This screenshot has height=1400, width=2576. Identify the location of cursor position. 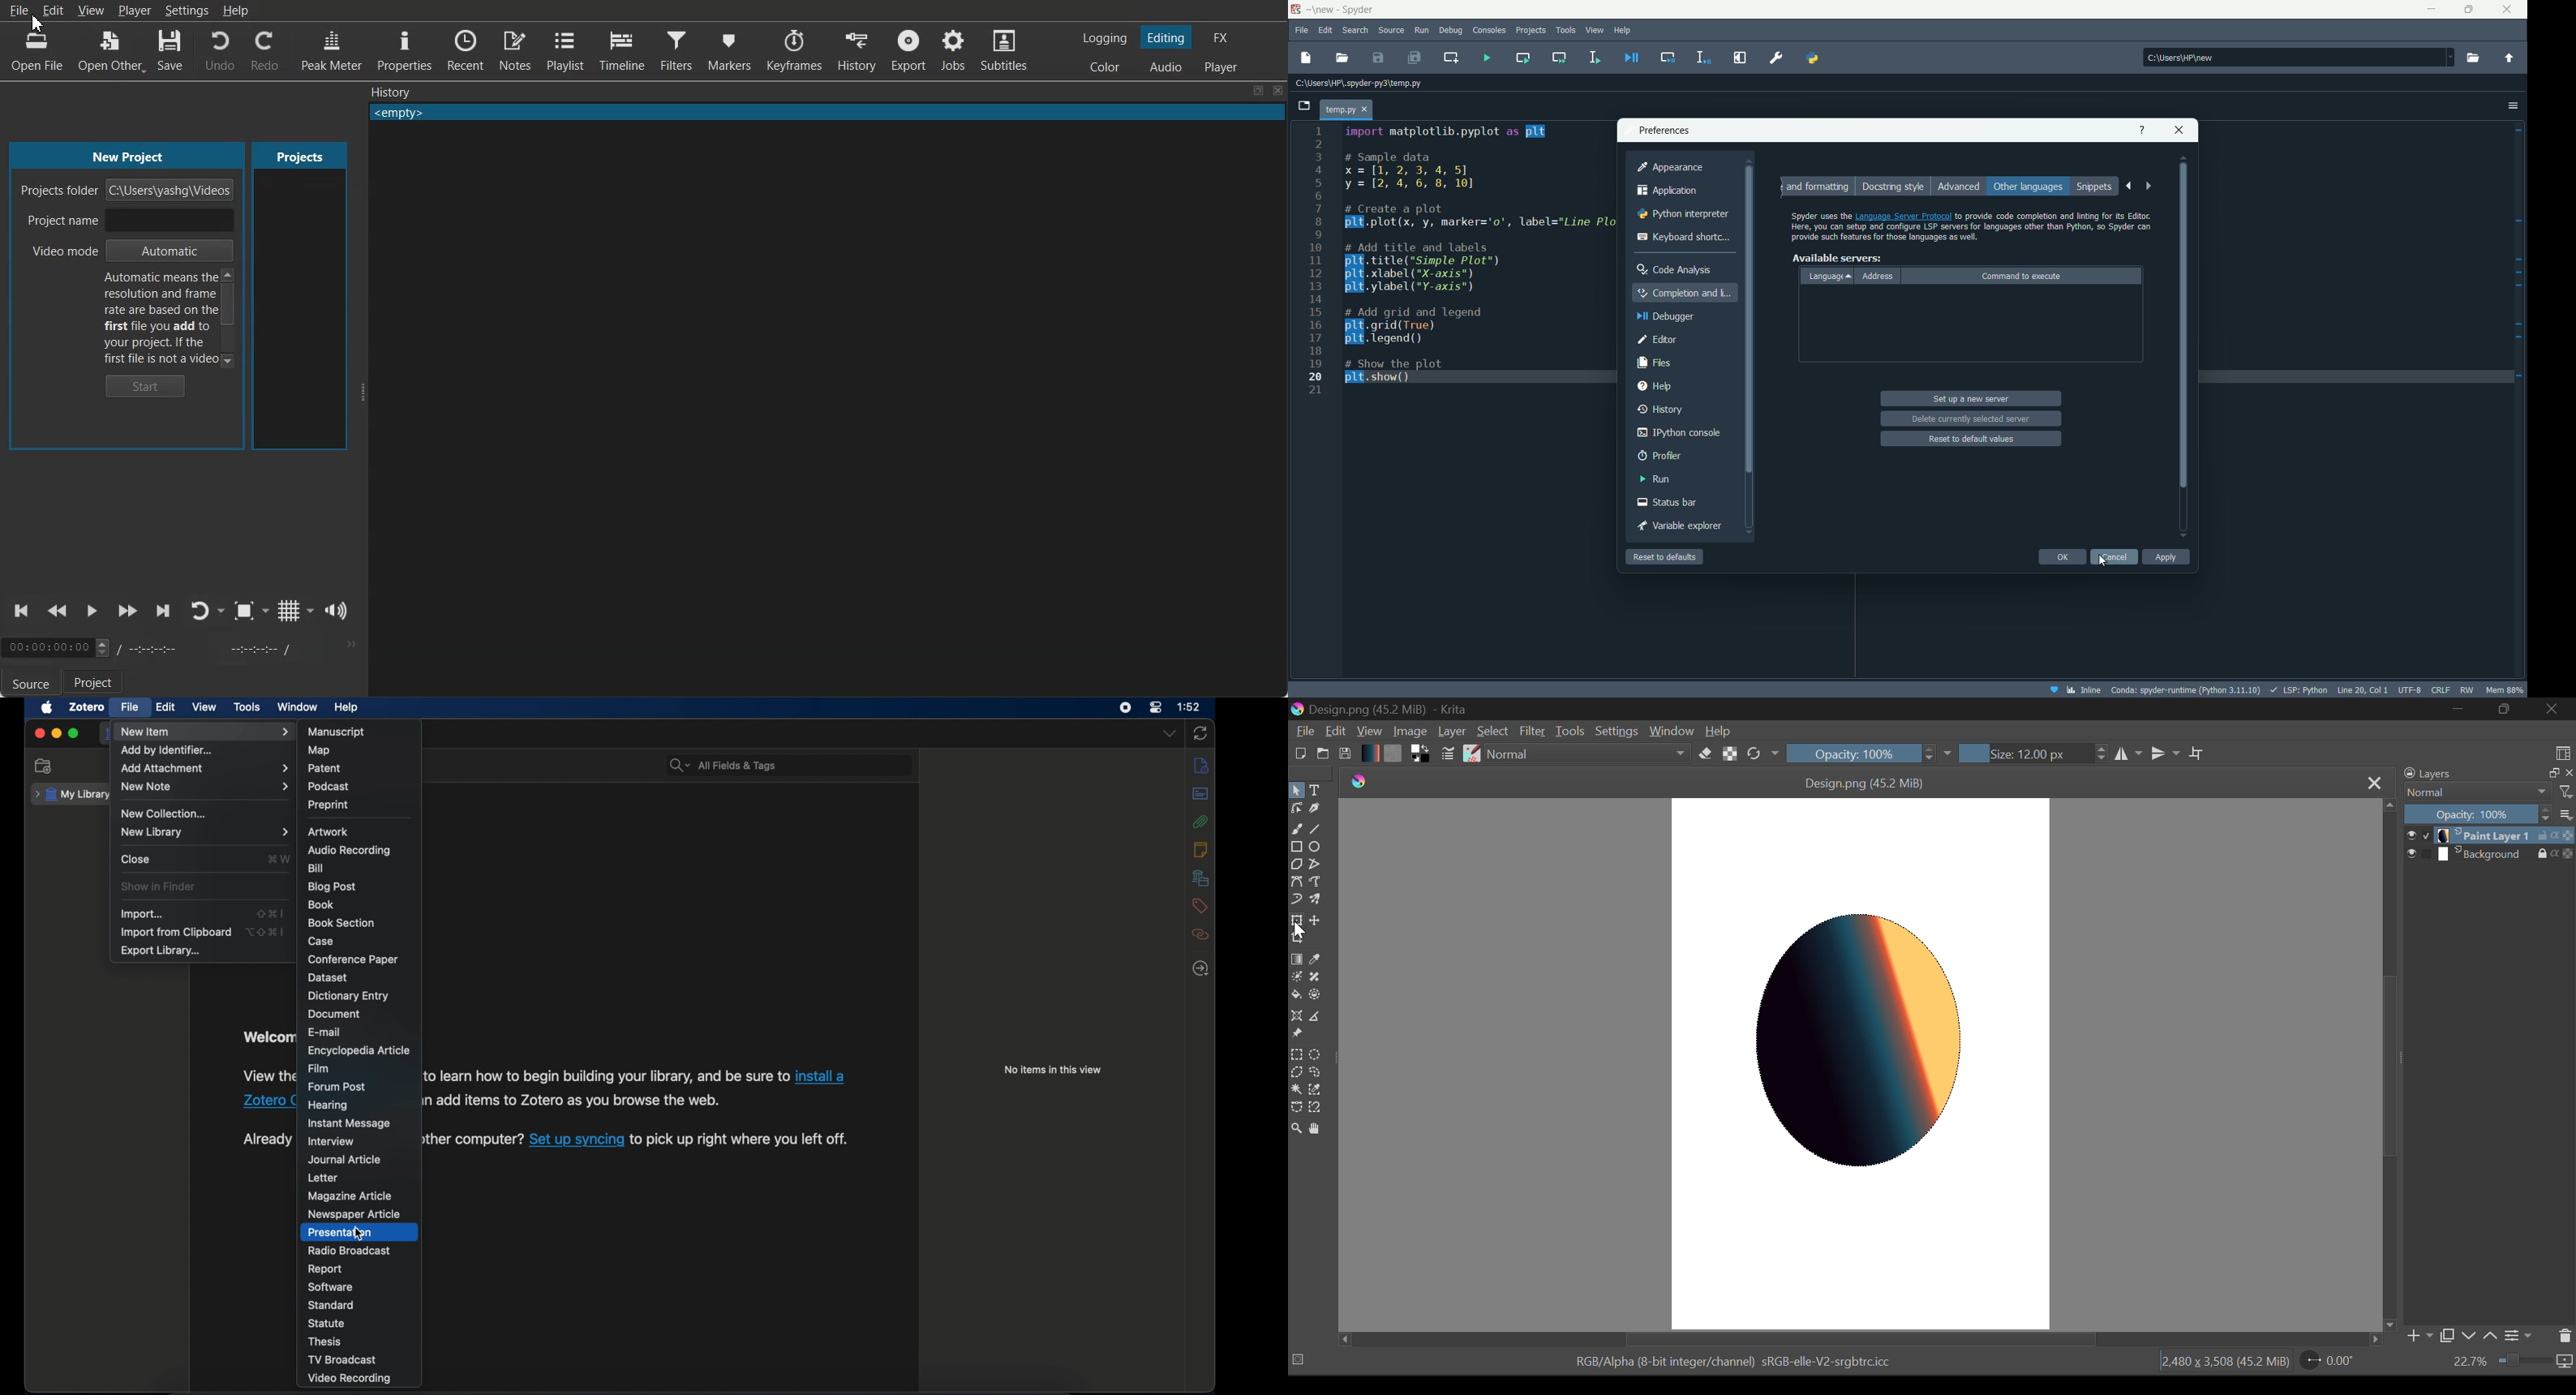
(2363, 689).